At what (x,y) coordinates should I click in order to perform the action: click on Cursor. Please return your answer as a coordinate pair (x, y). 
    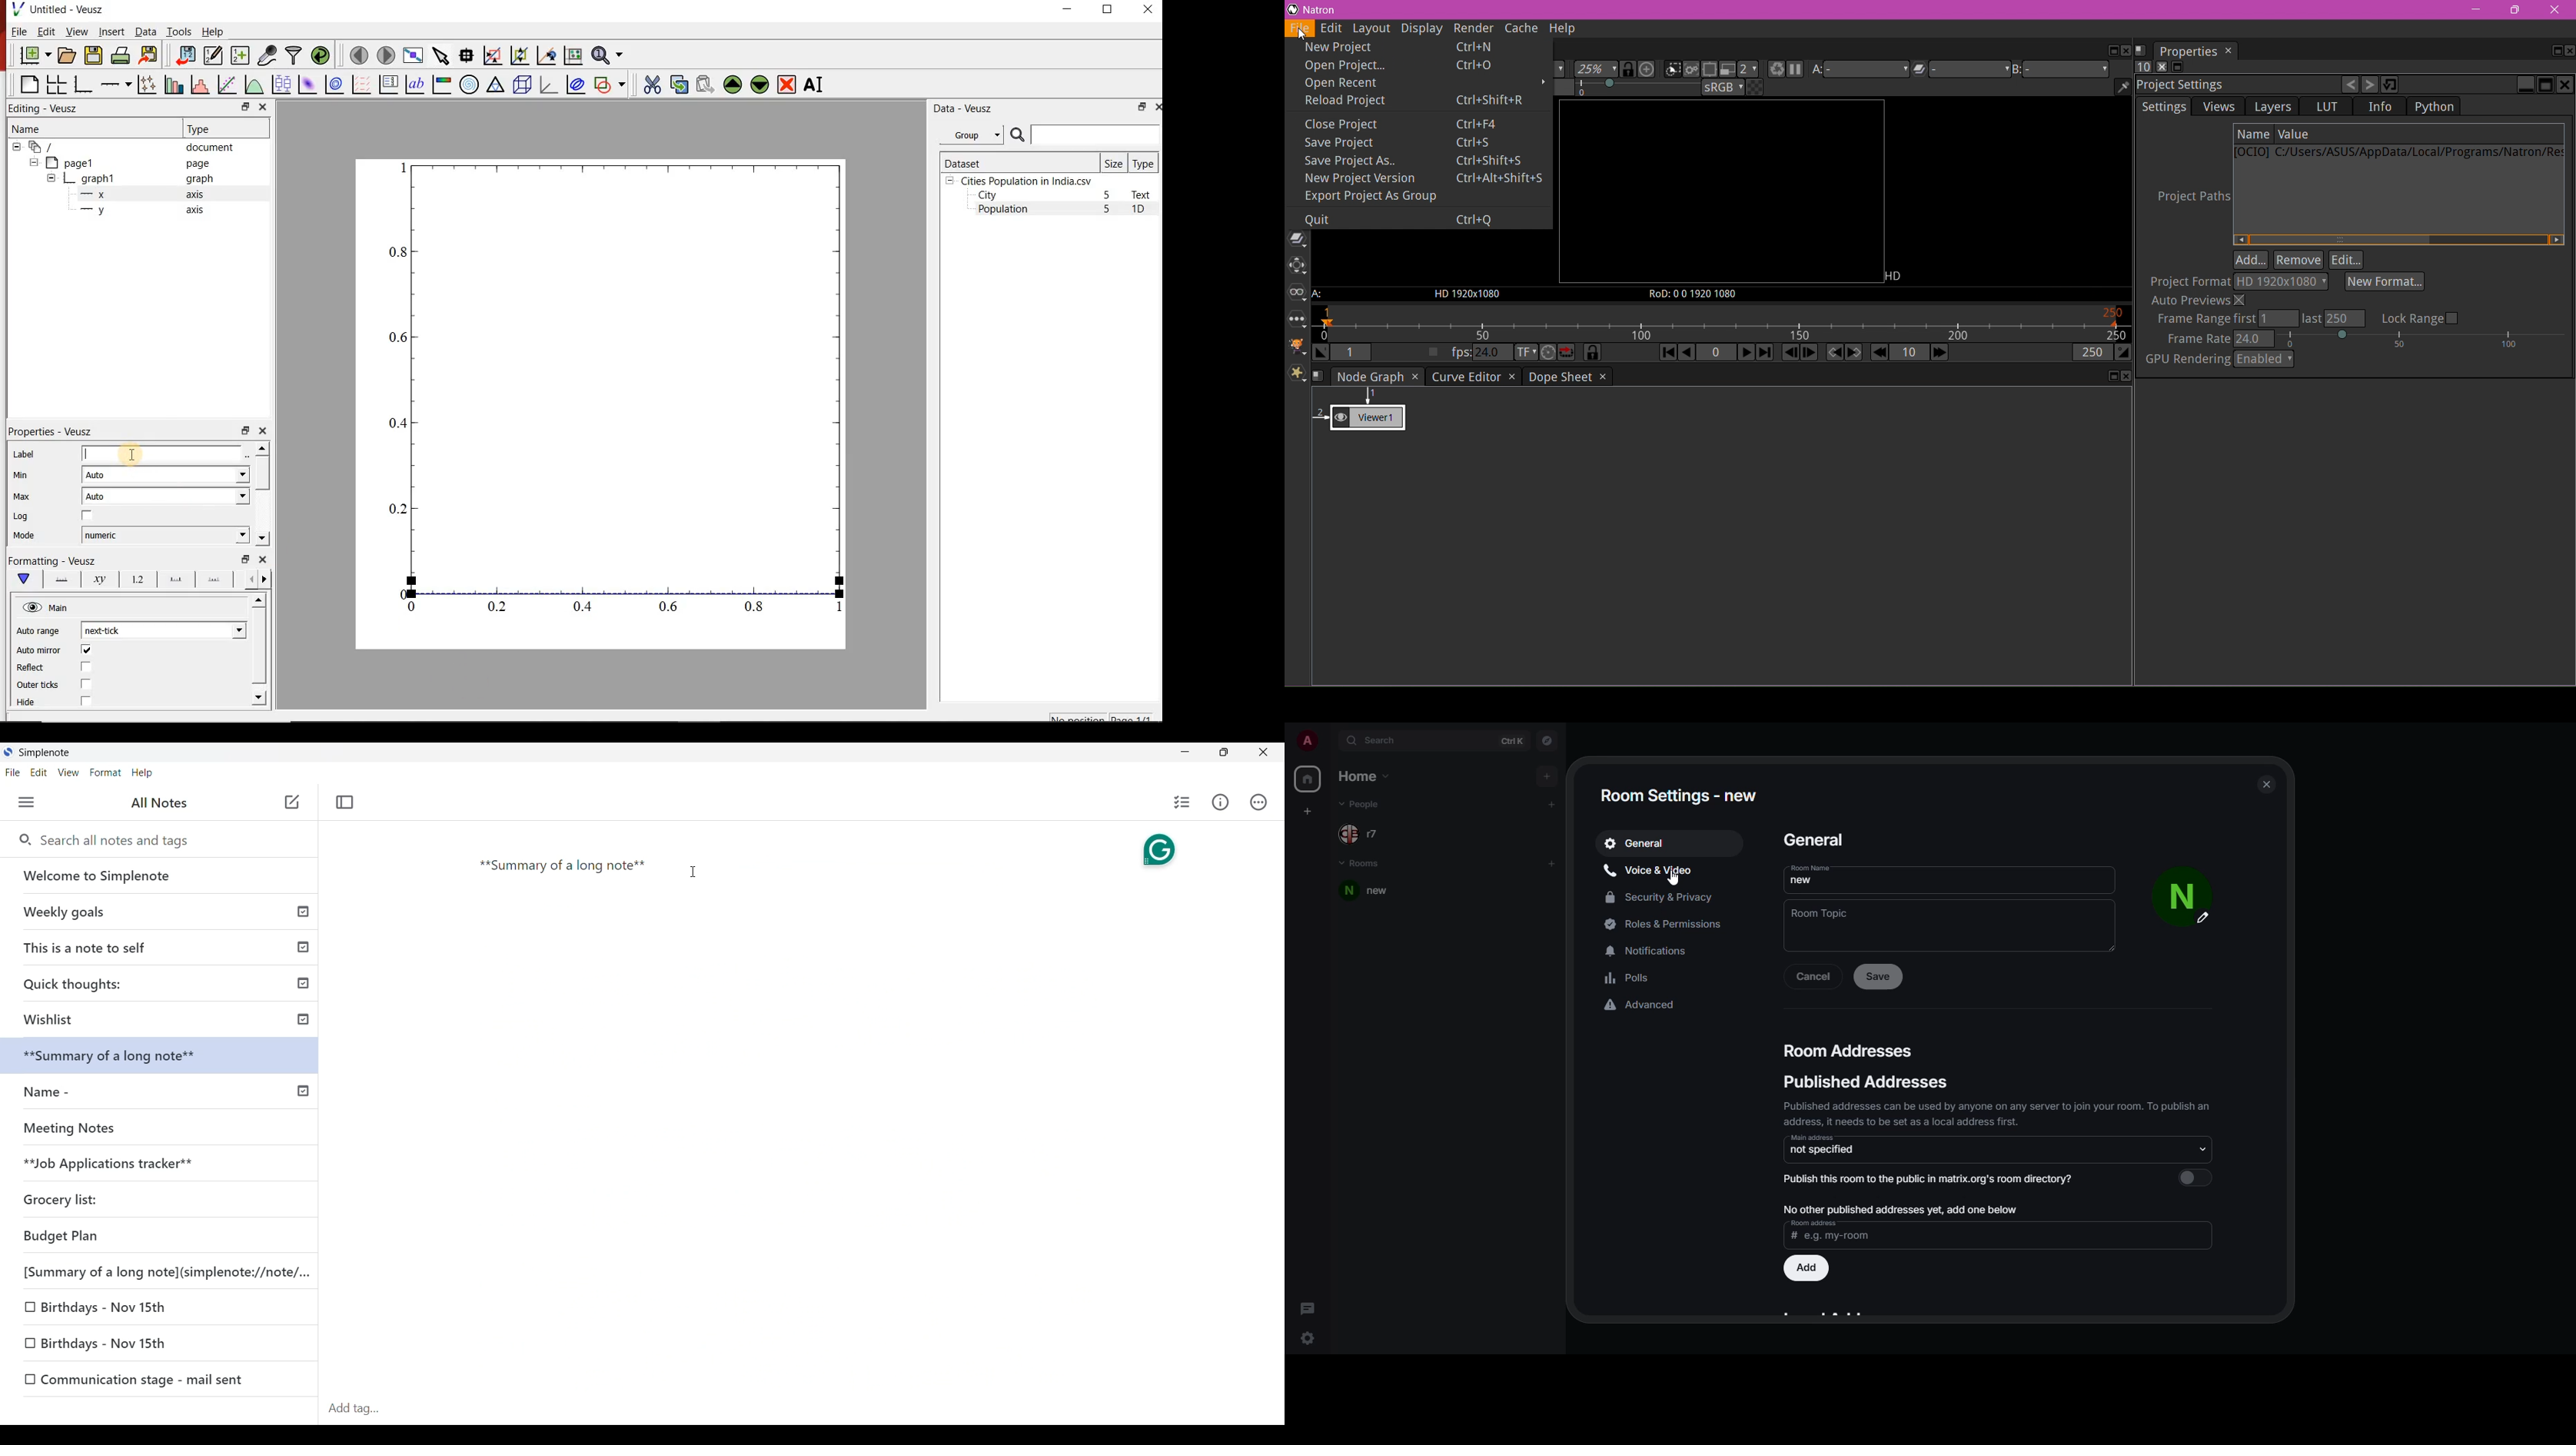
    Looking at the image, I should click on (1677, 880).